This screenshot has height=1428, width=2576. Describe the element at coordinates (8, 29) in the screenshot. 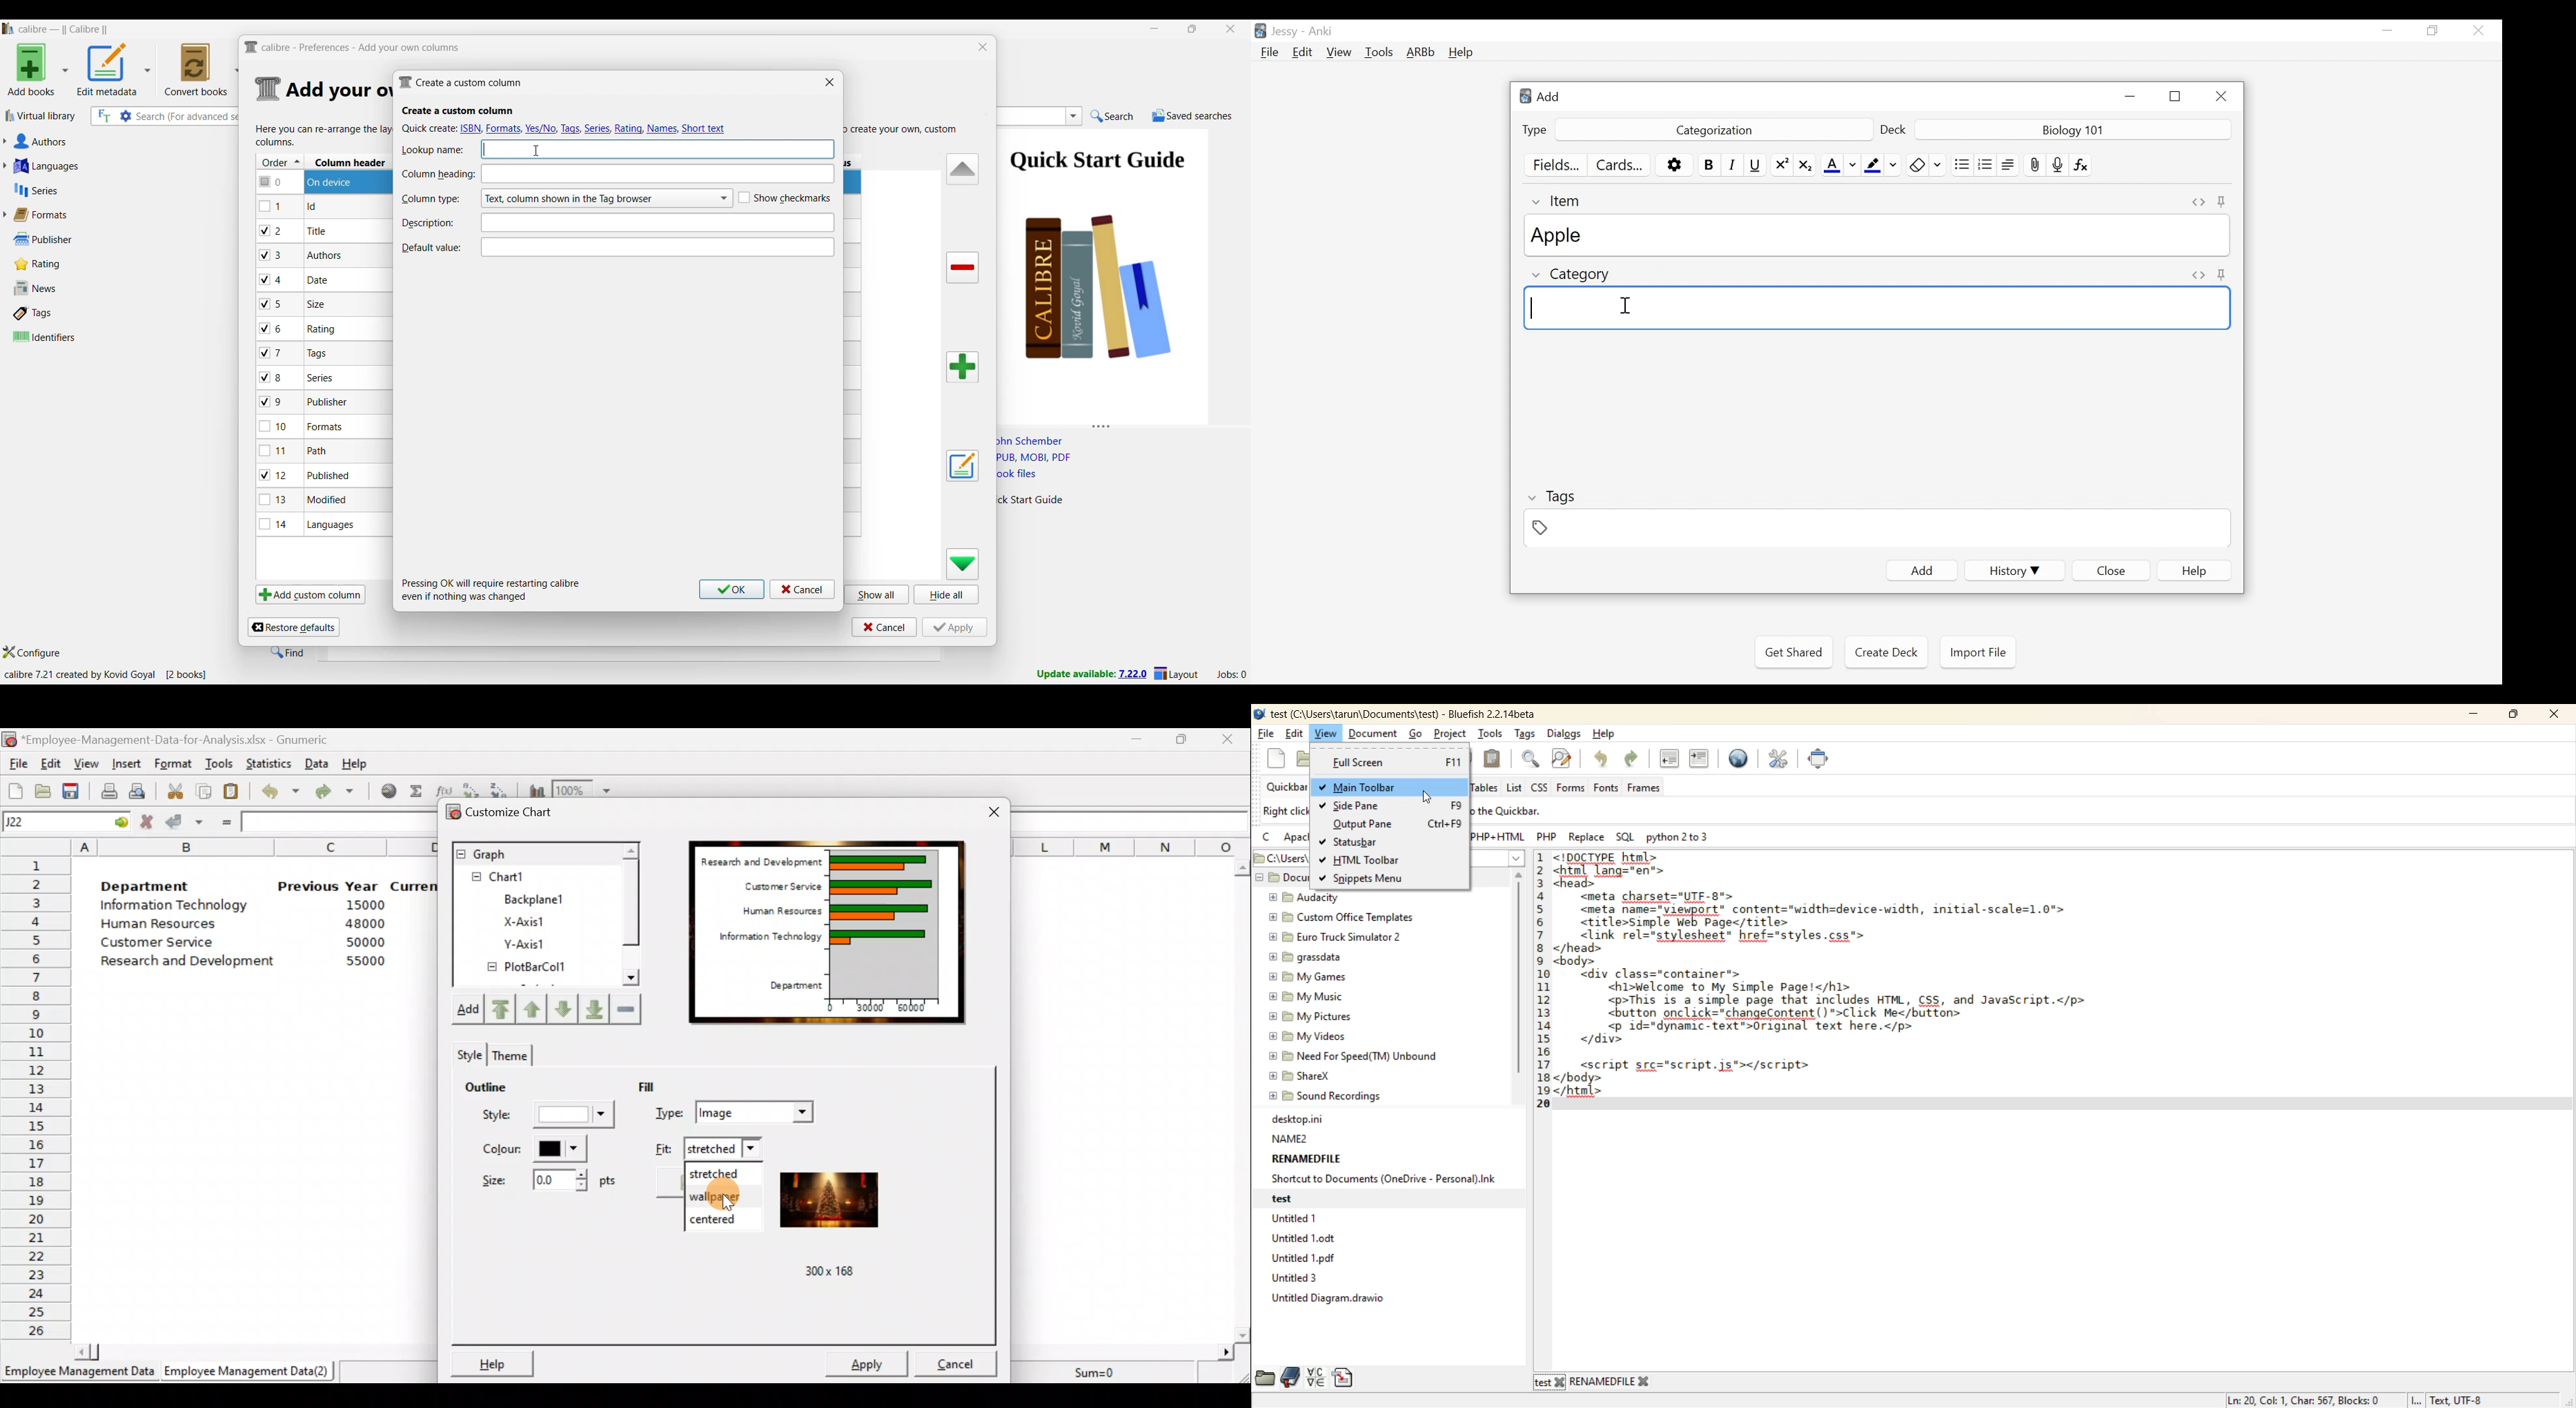

I see `Software logo` at that location.